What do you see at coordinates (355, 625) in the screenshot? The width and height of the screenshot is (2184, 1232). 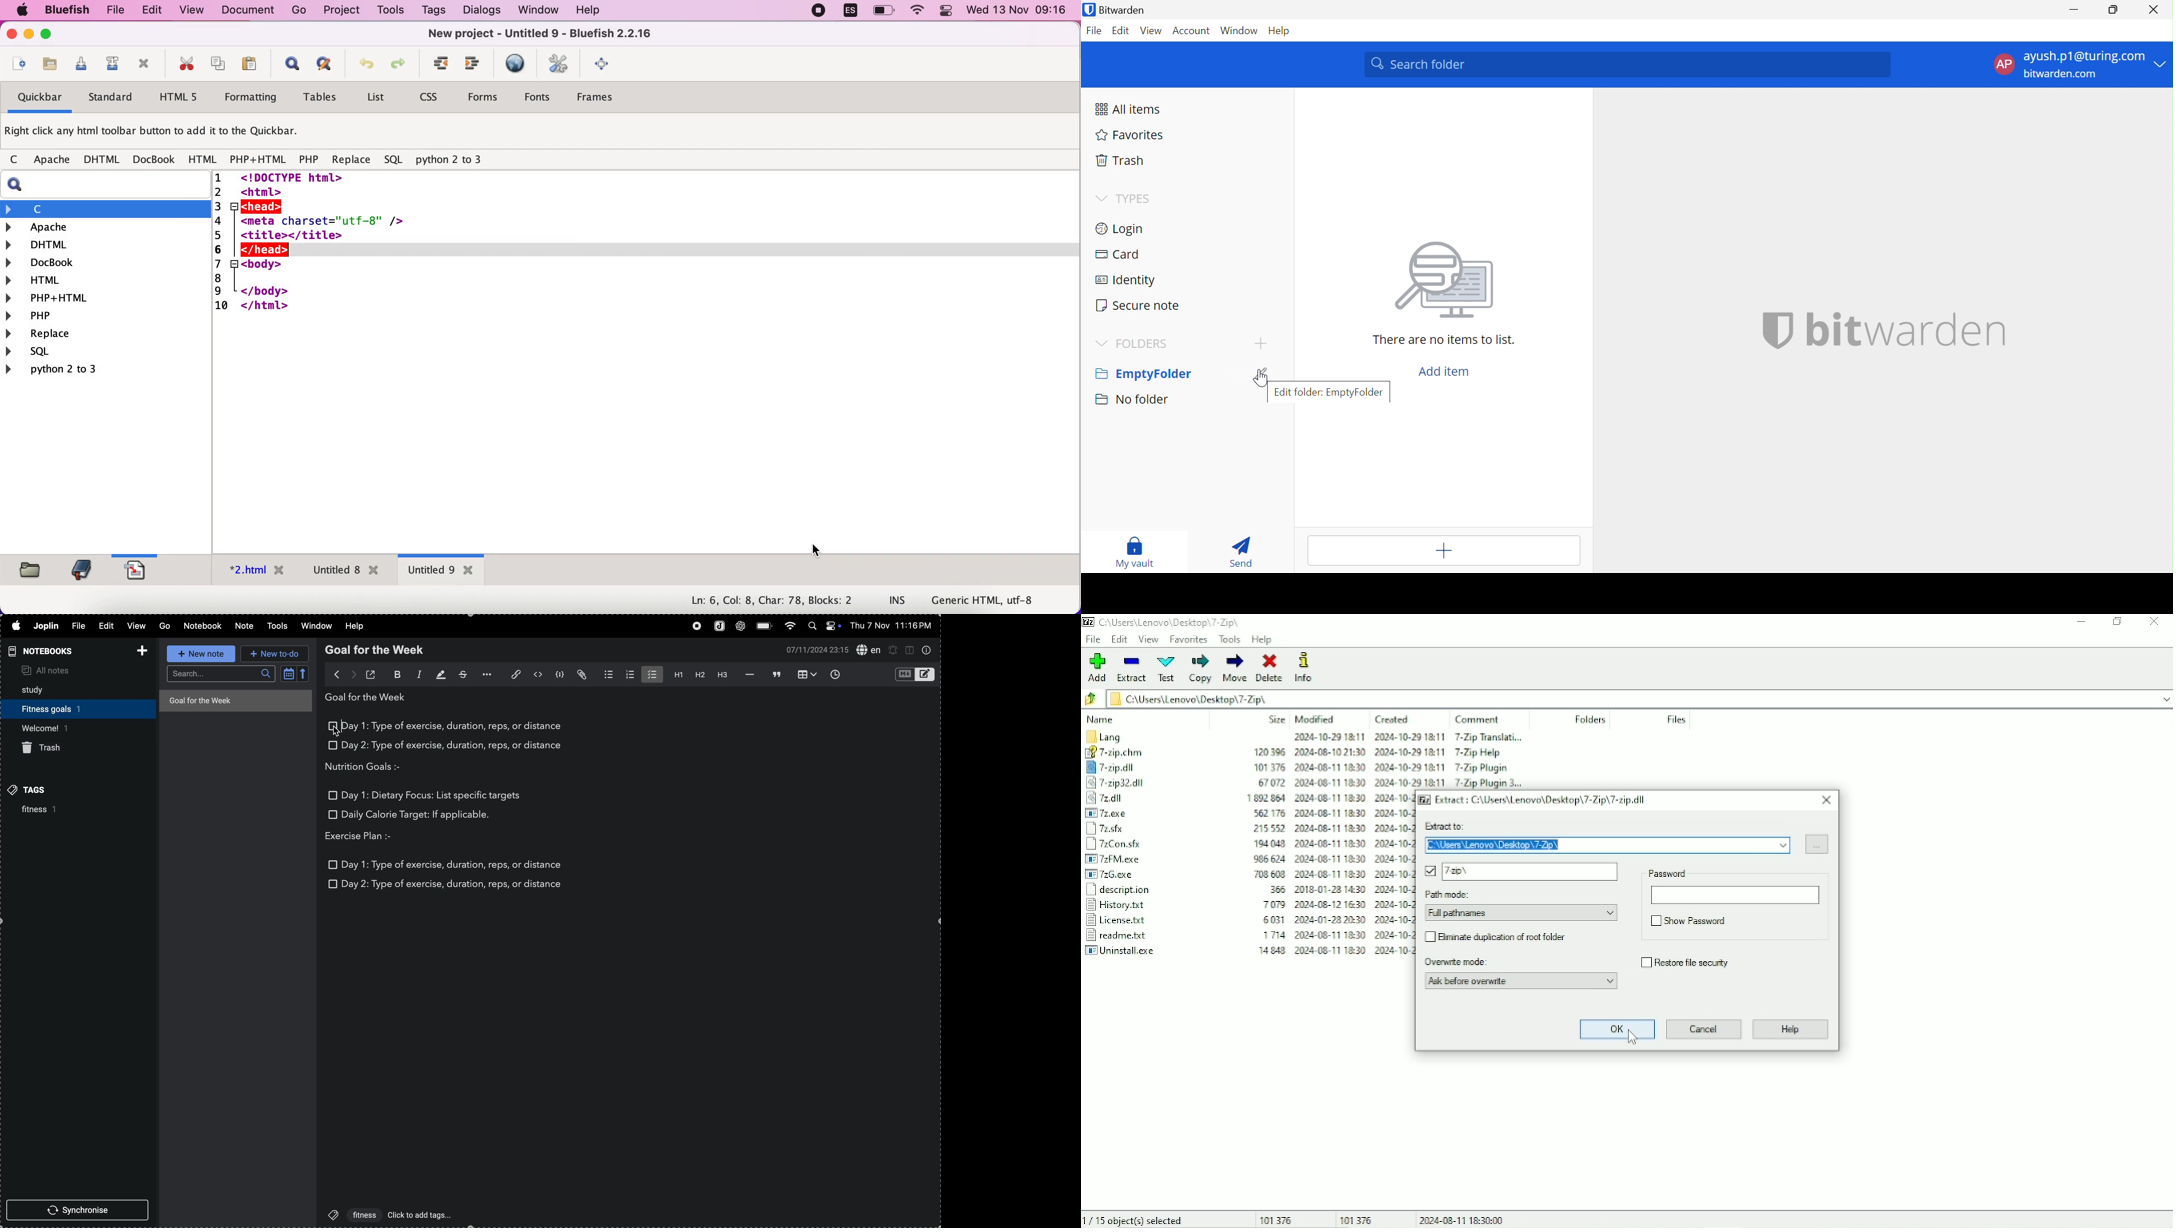 I see `help` at bounding box center [355, 625].